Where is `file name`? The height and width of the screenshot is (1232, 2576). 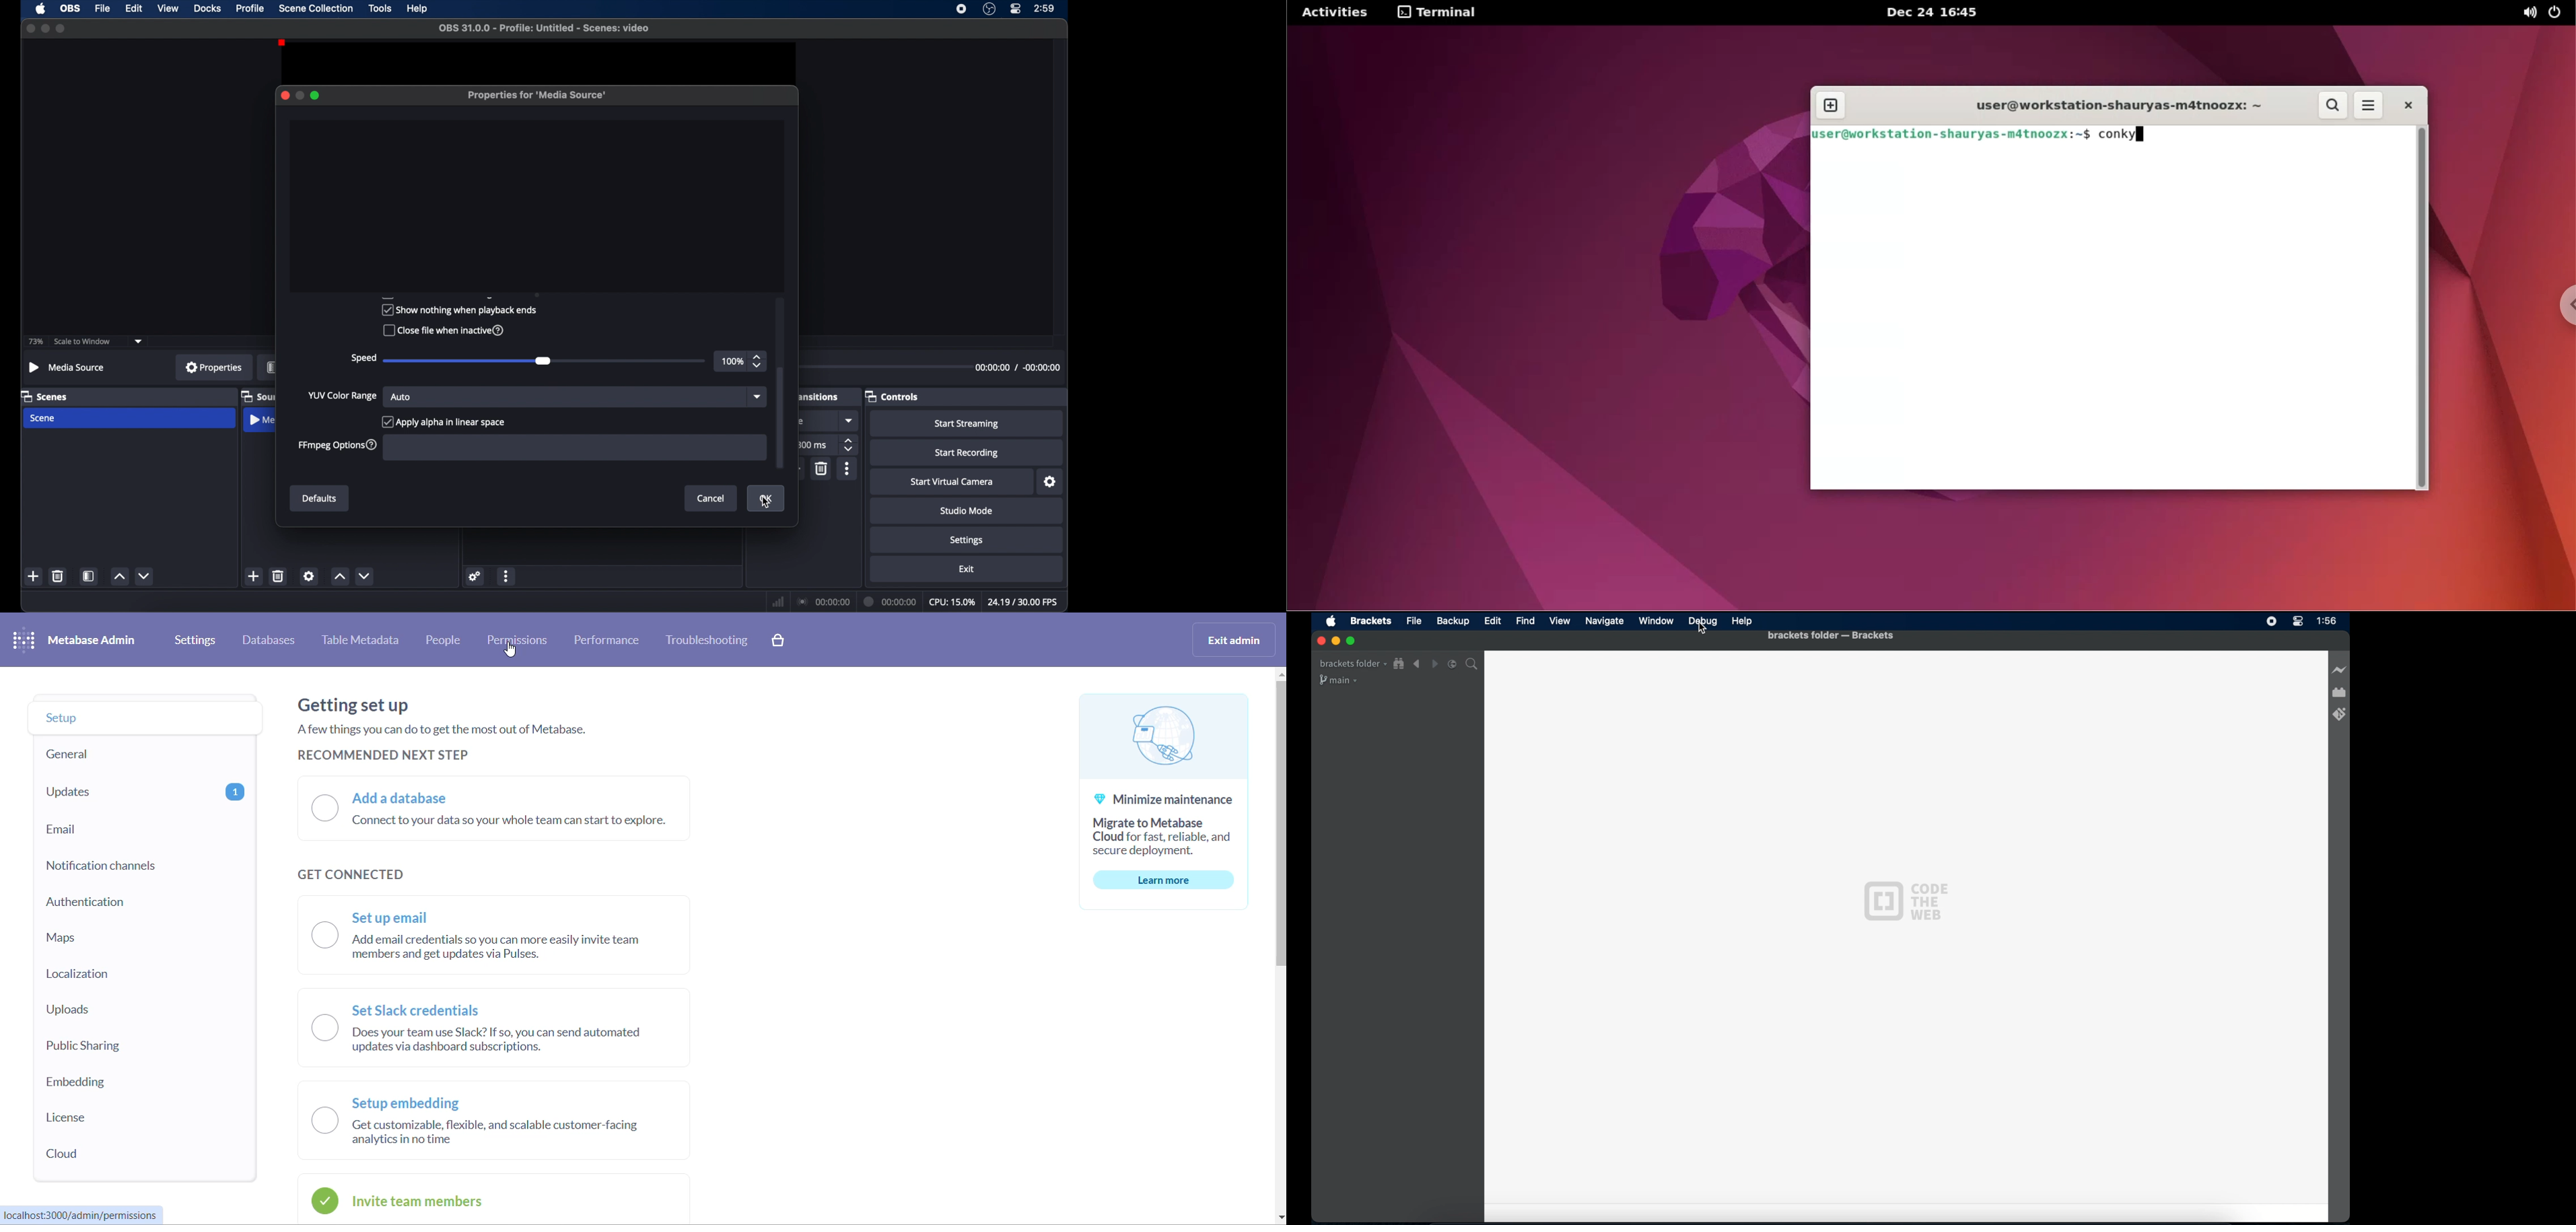 file name is located at coordinates (545, 28).